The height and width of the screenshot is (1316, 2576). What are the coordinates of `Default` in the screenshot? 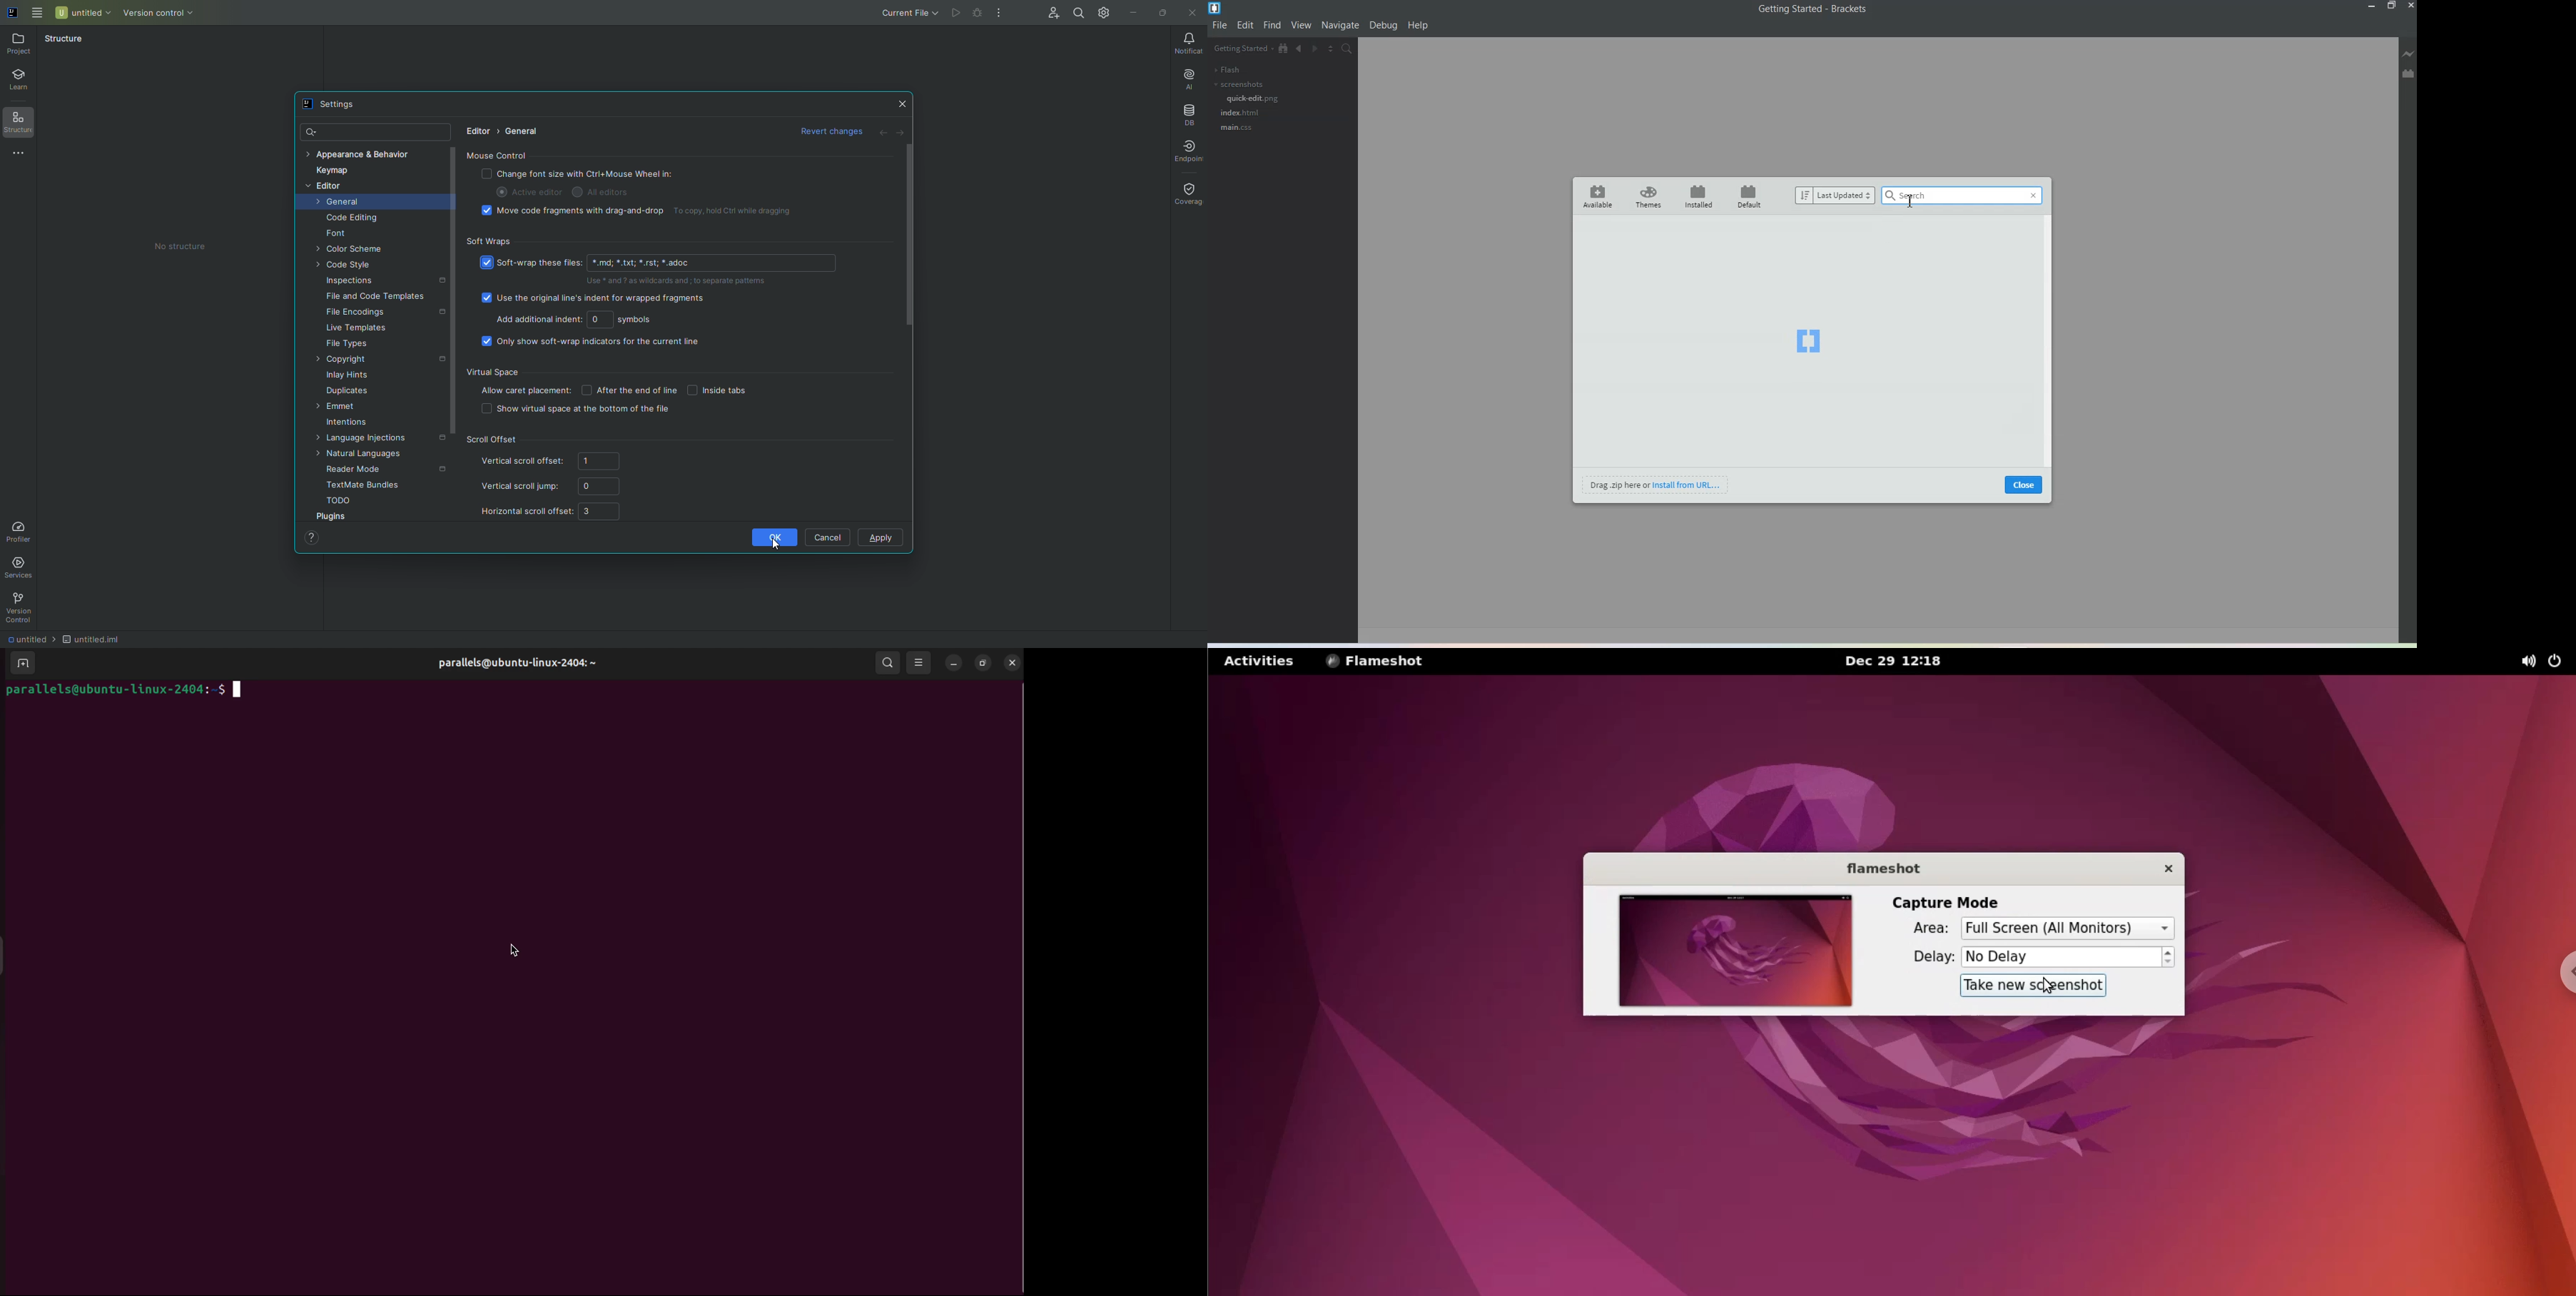 It's located at (1751, 195).